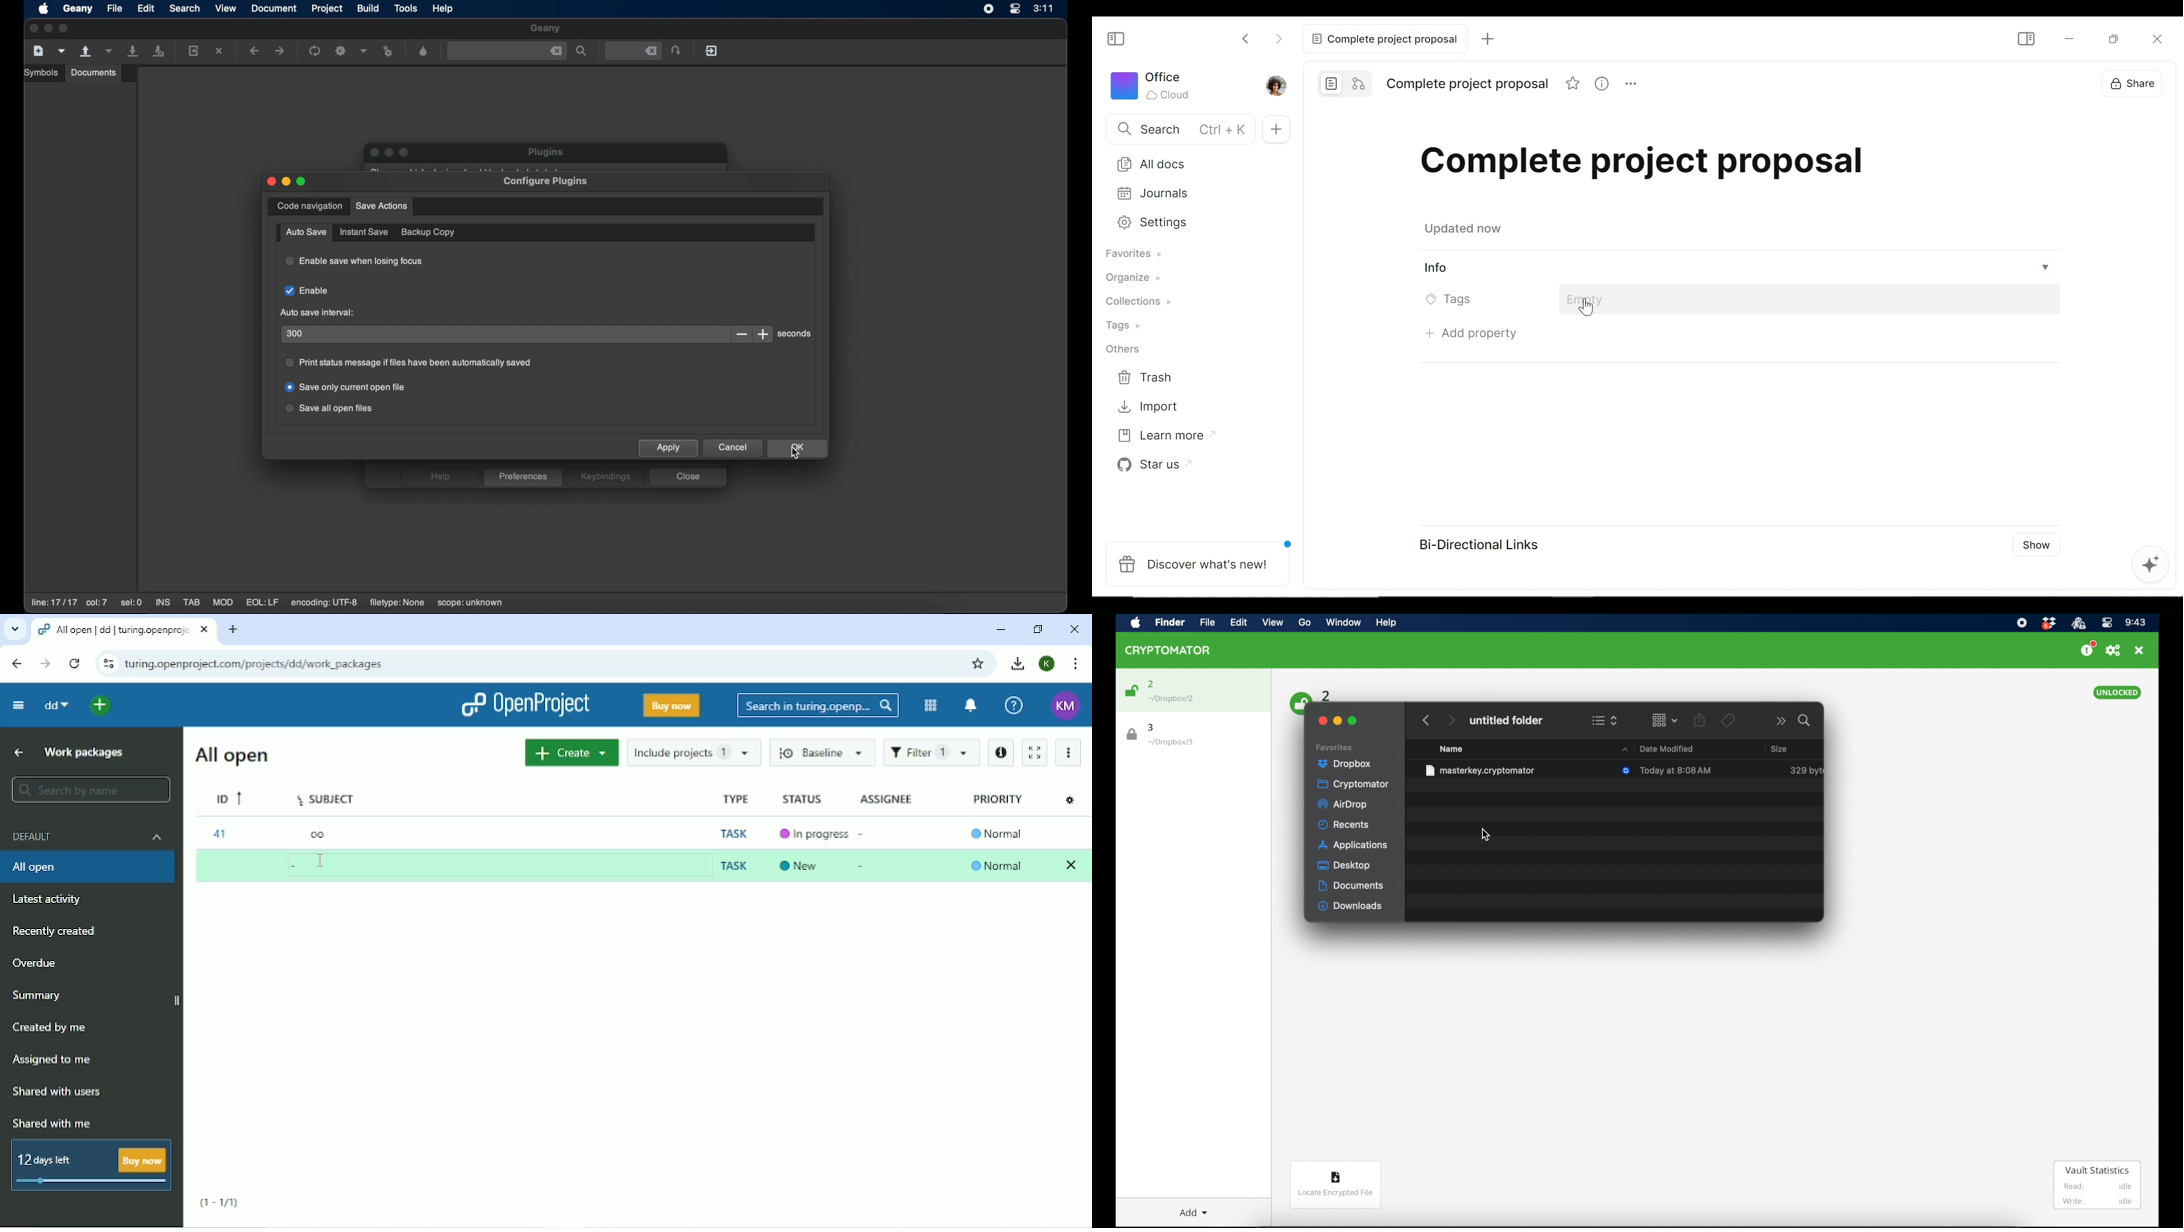 The height and width of the screenshot is (1232, 2184). I want to click on save all open files radio button, so click(330, 409).